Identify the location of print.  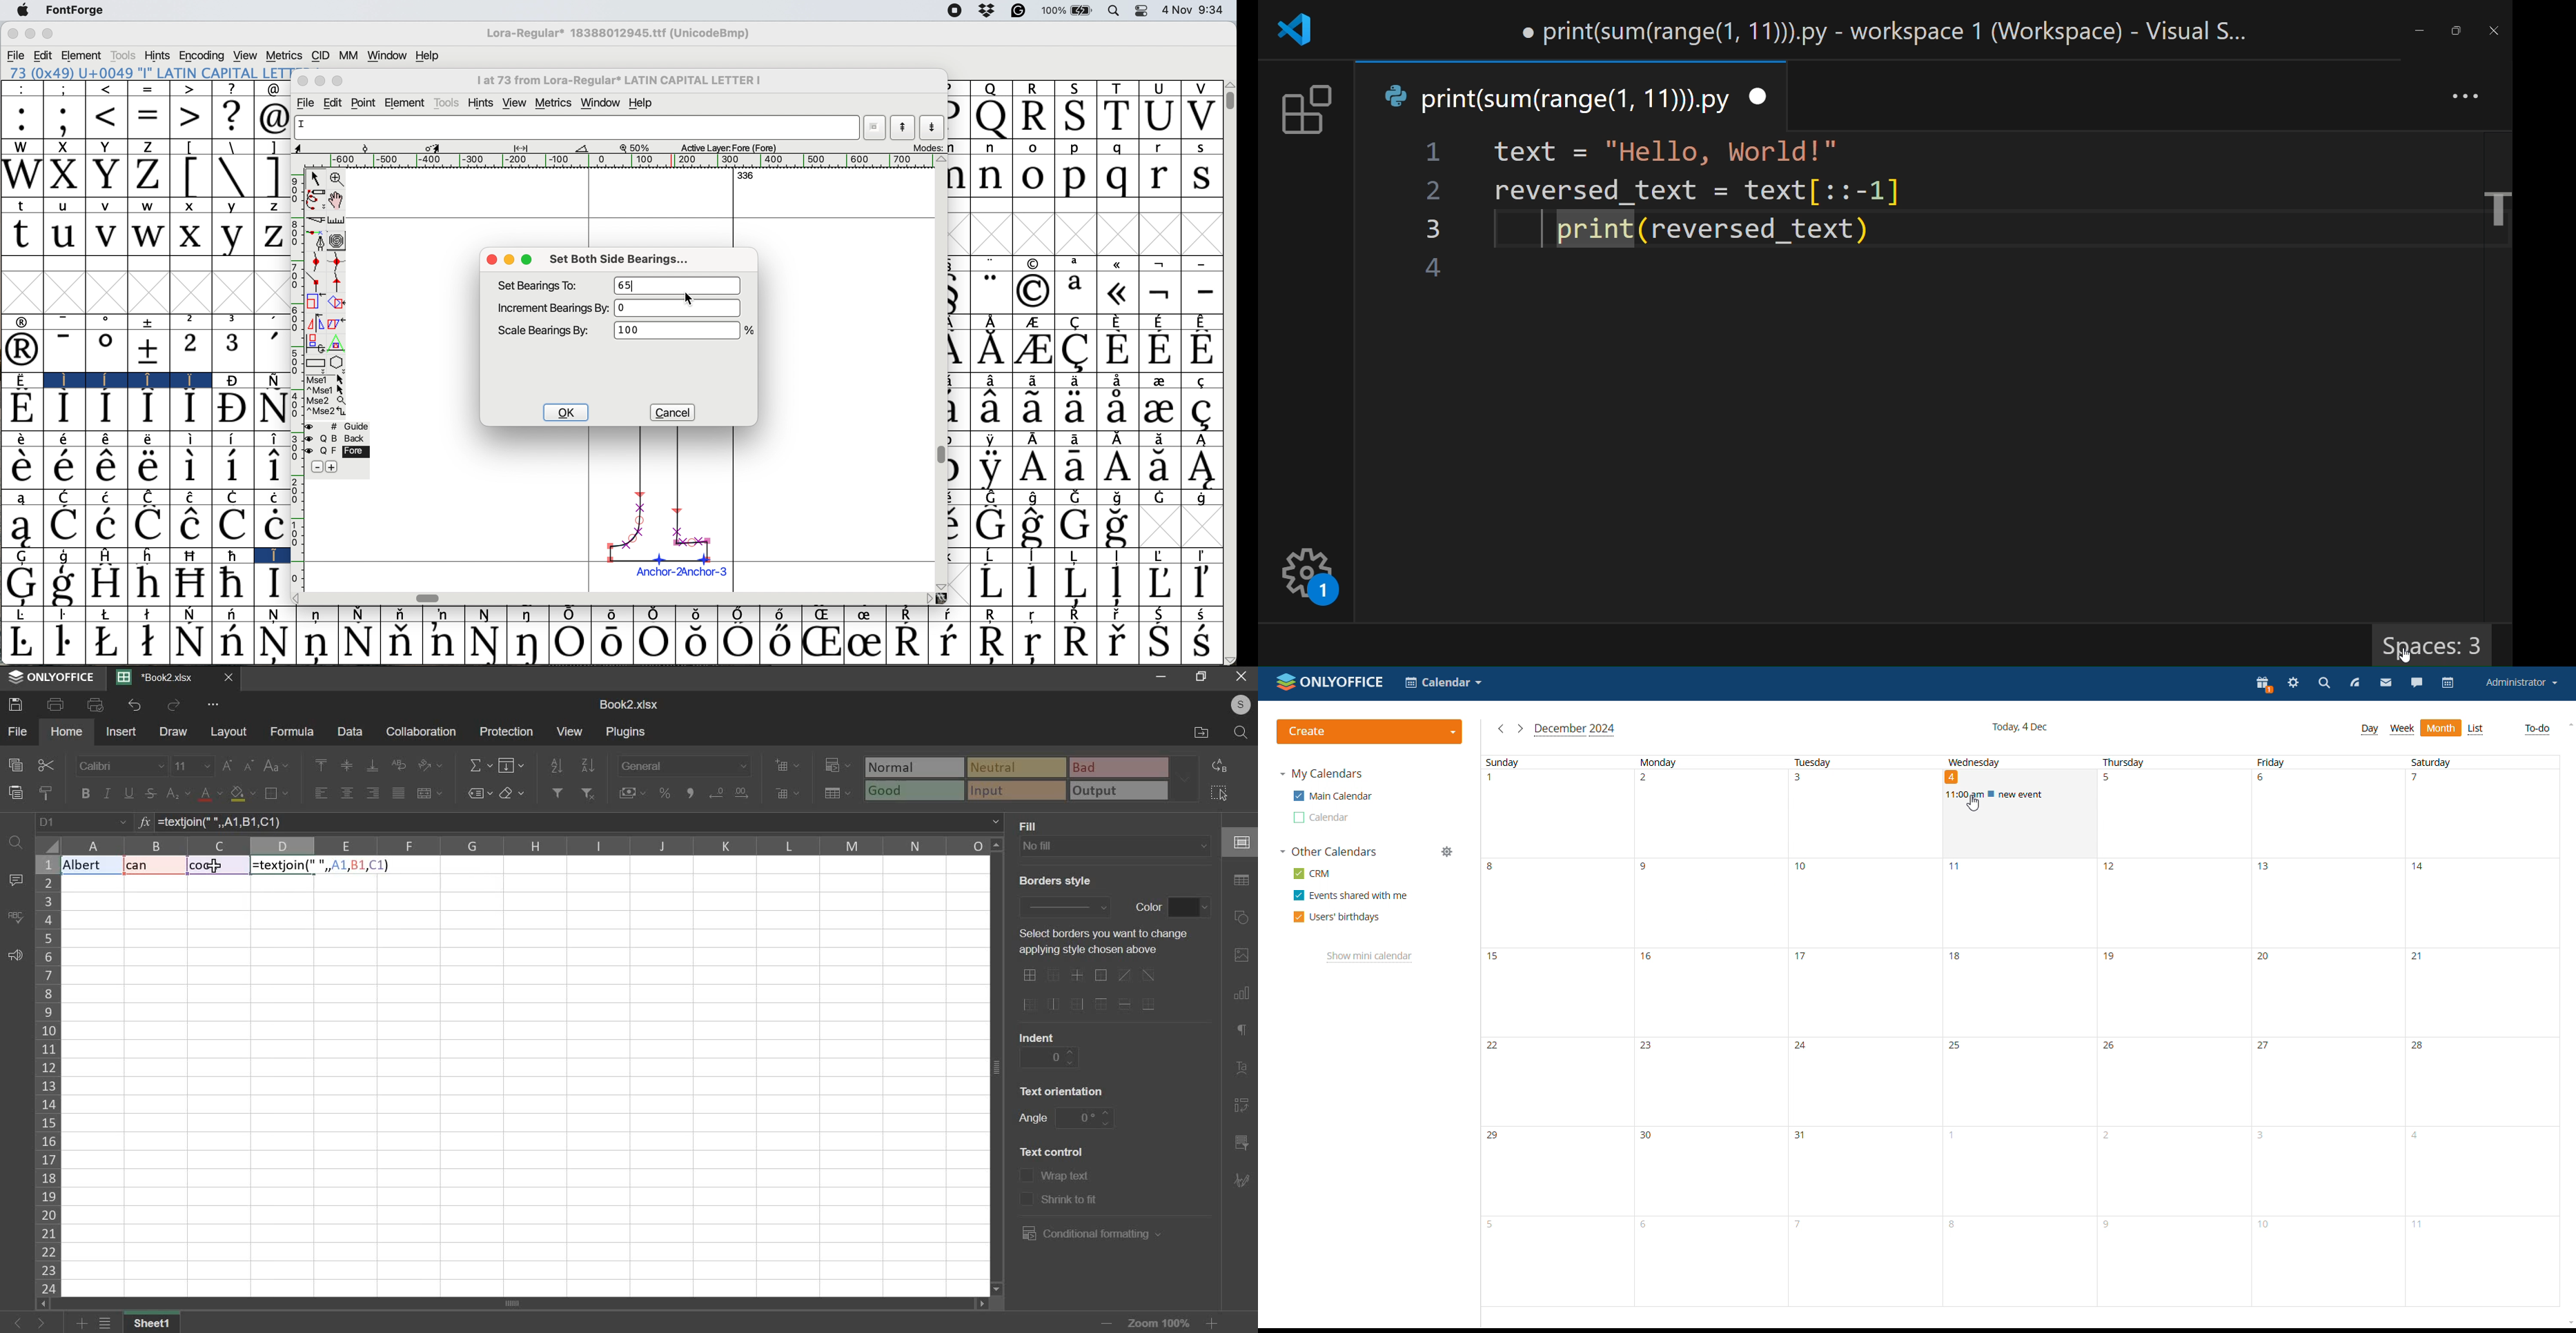
(56, 705).